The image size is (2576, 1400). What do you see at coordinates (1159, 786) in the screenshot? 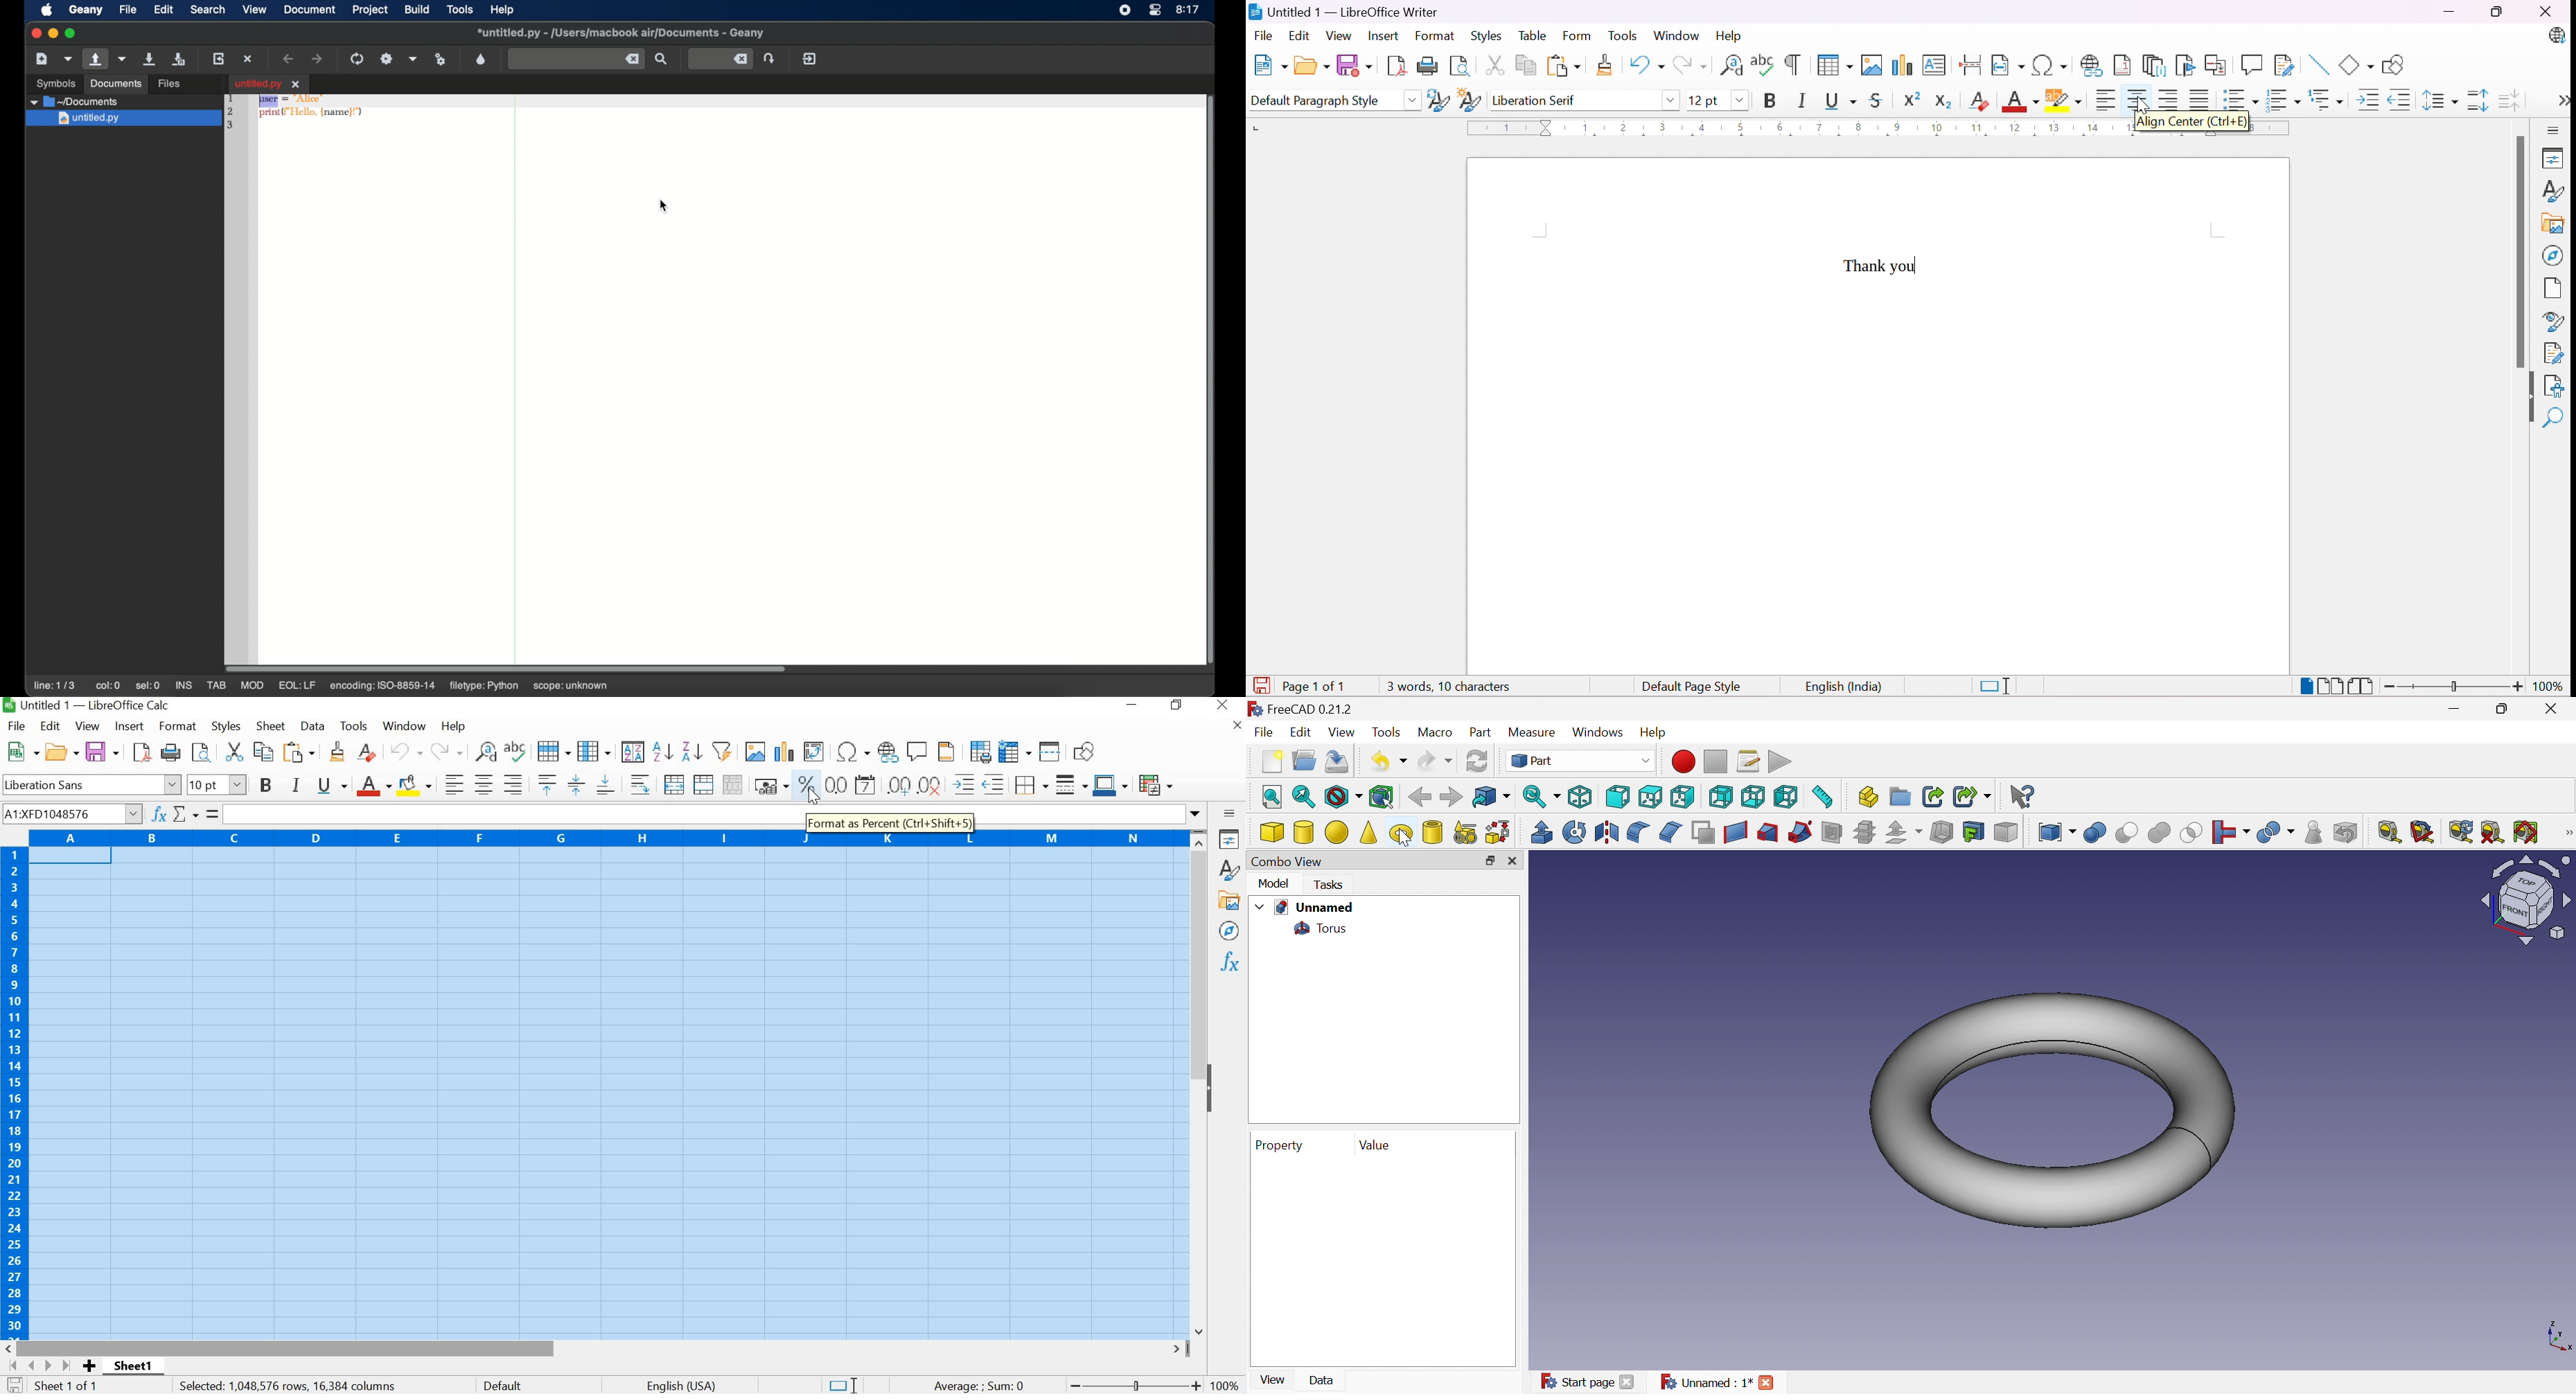
I see `Conditional` at bounding box center [1159, 786].